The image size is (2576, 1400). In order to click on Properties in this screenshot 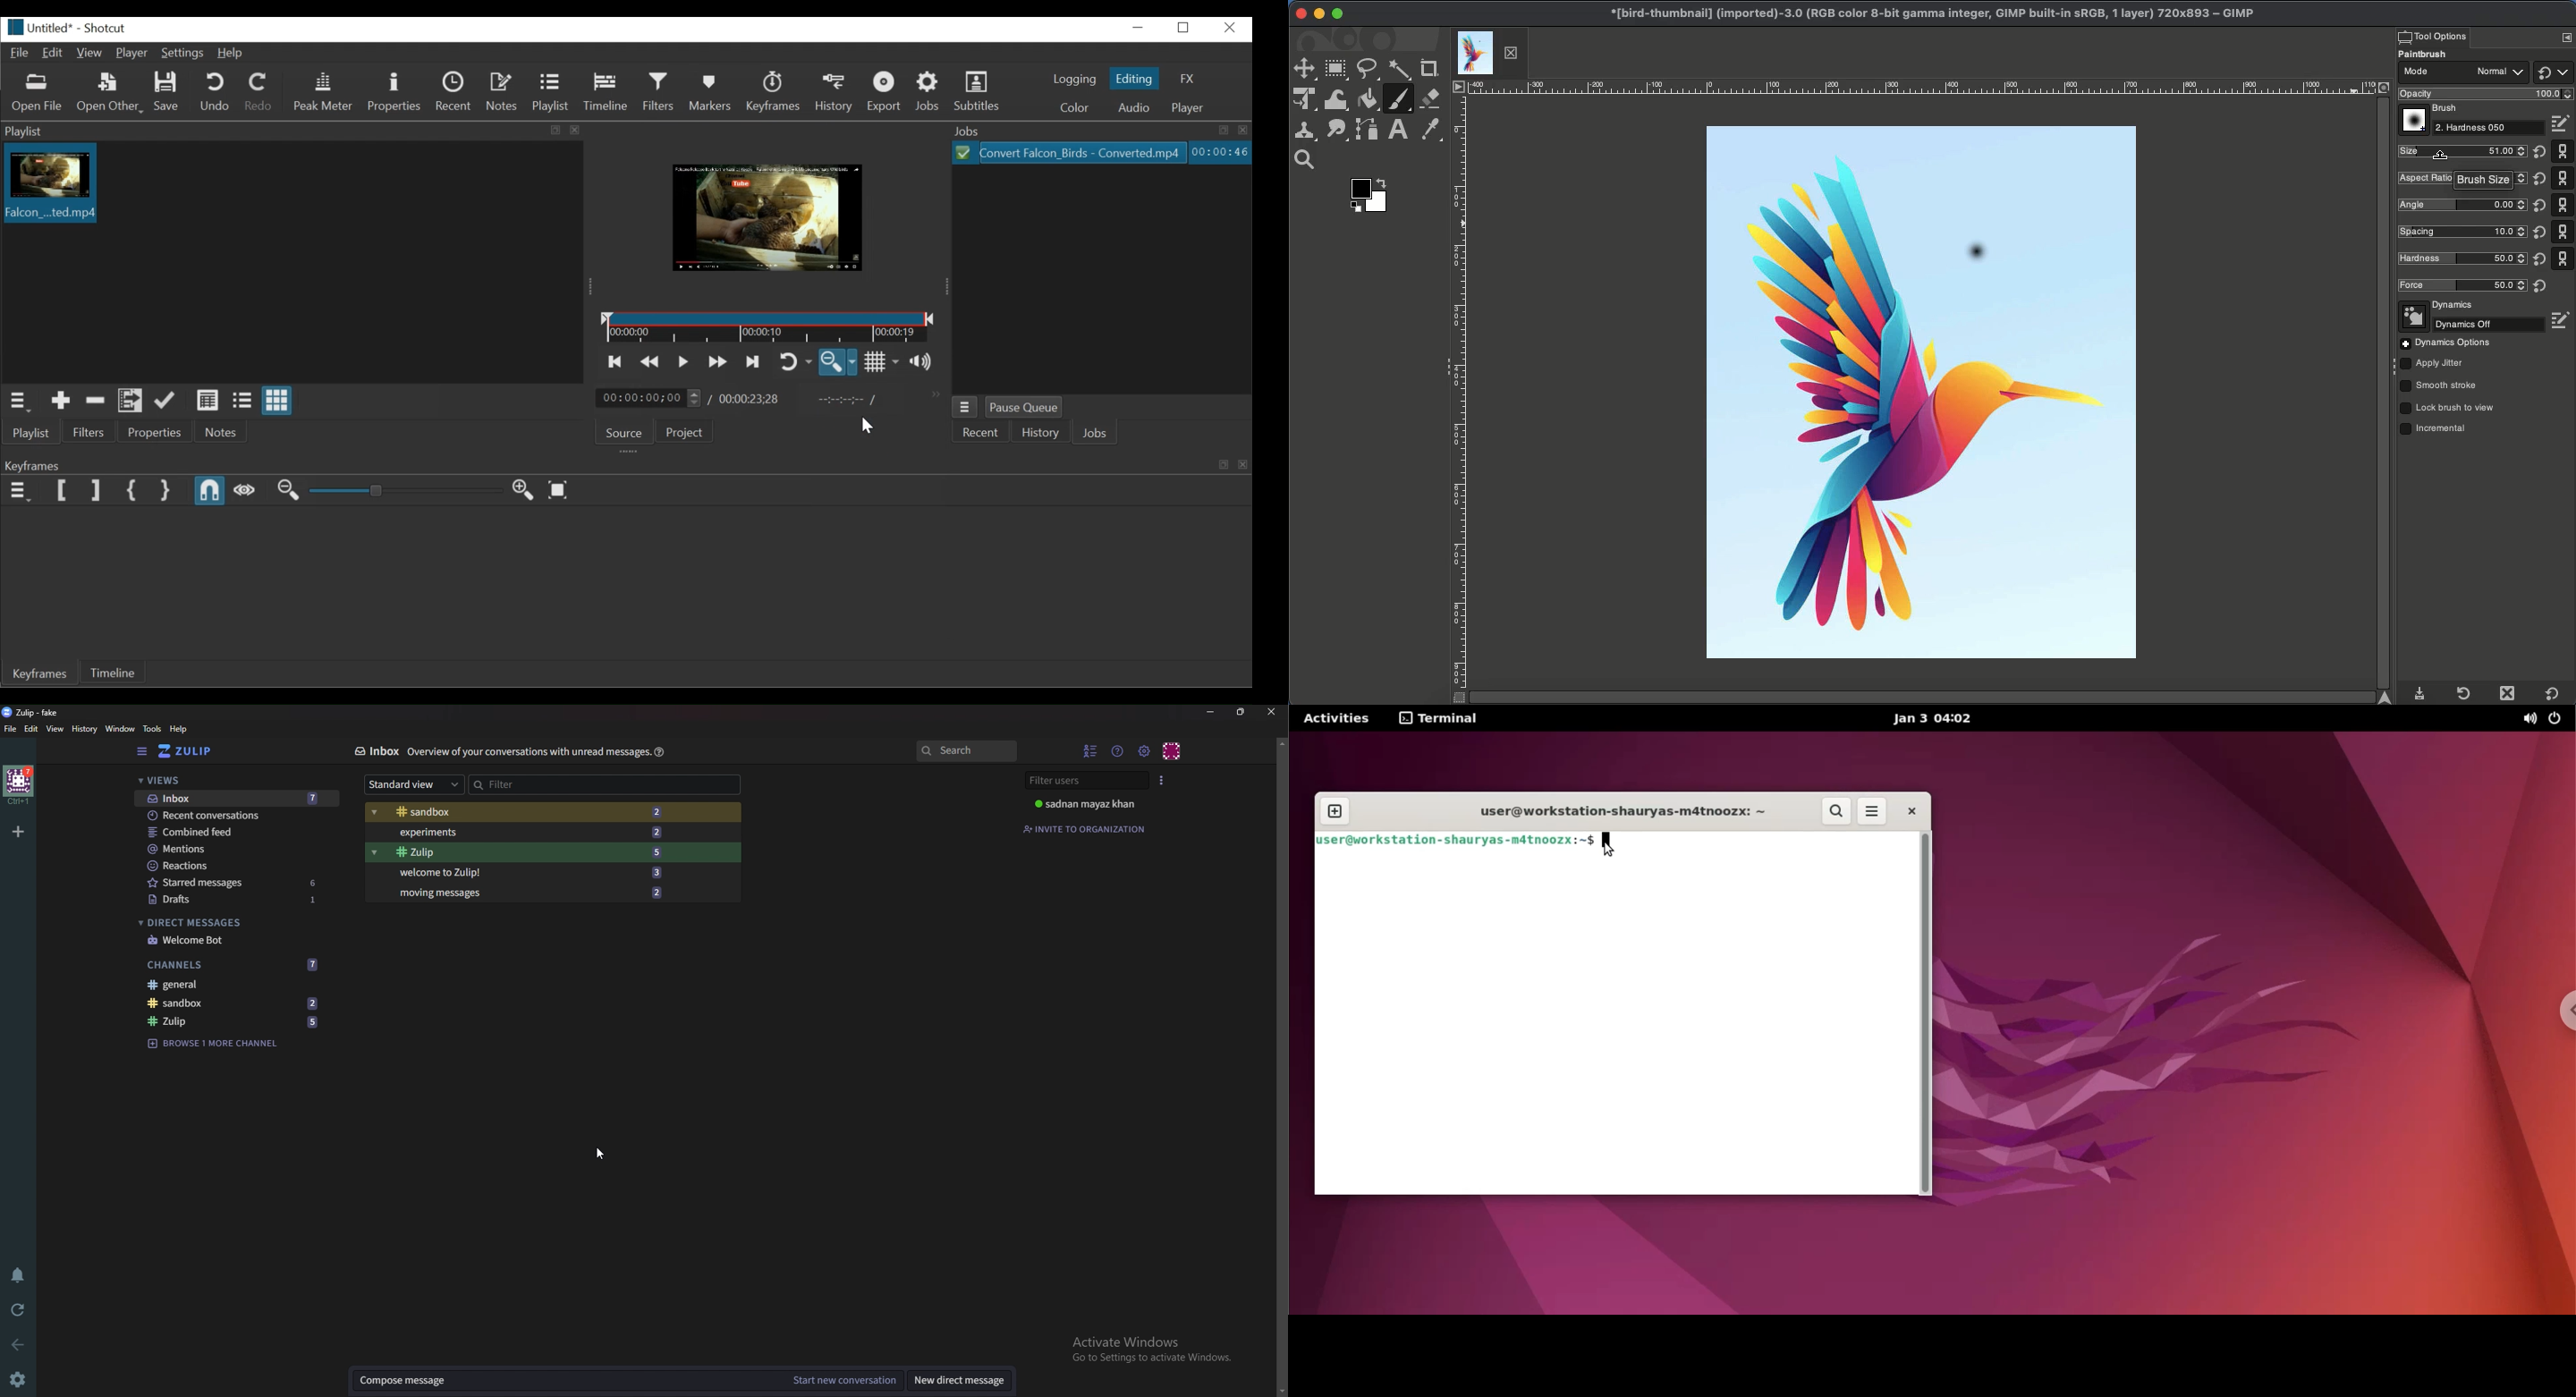, I will do `click(155, 431)`.